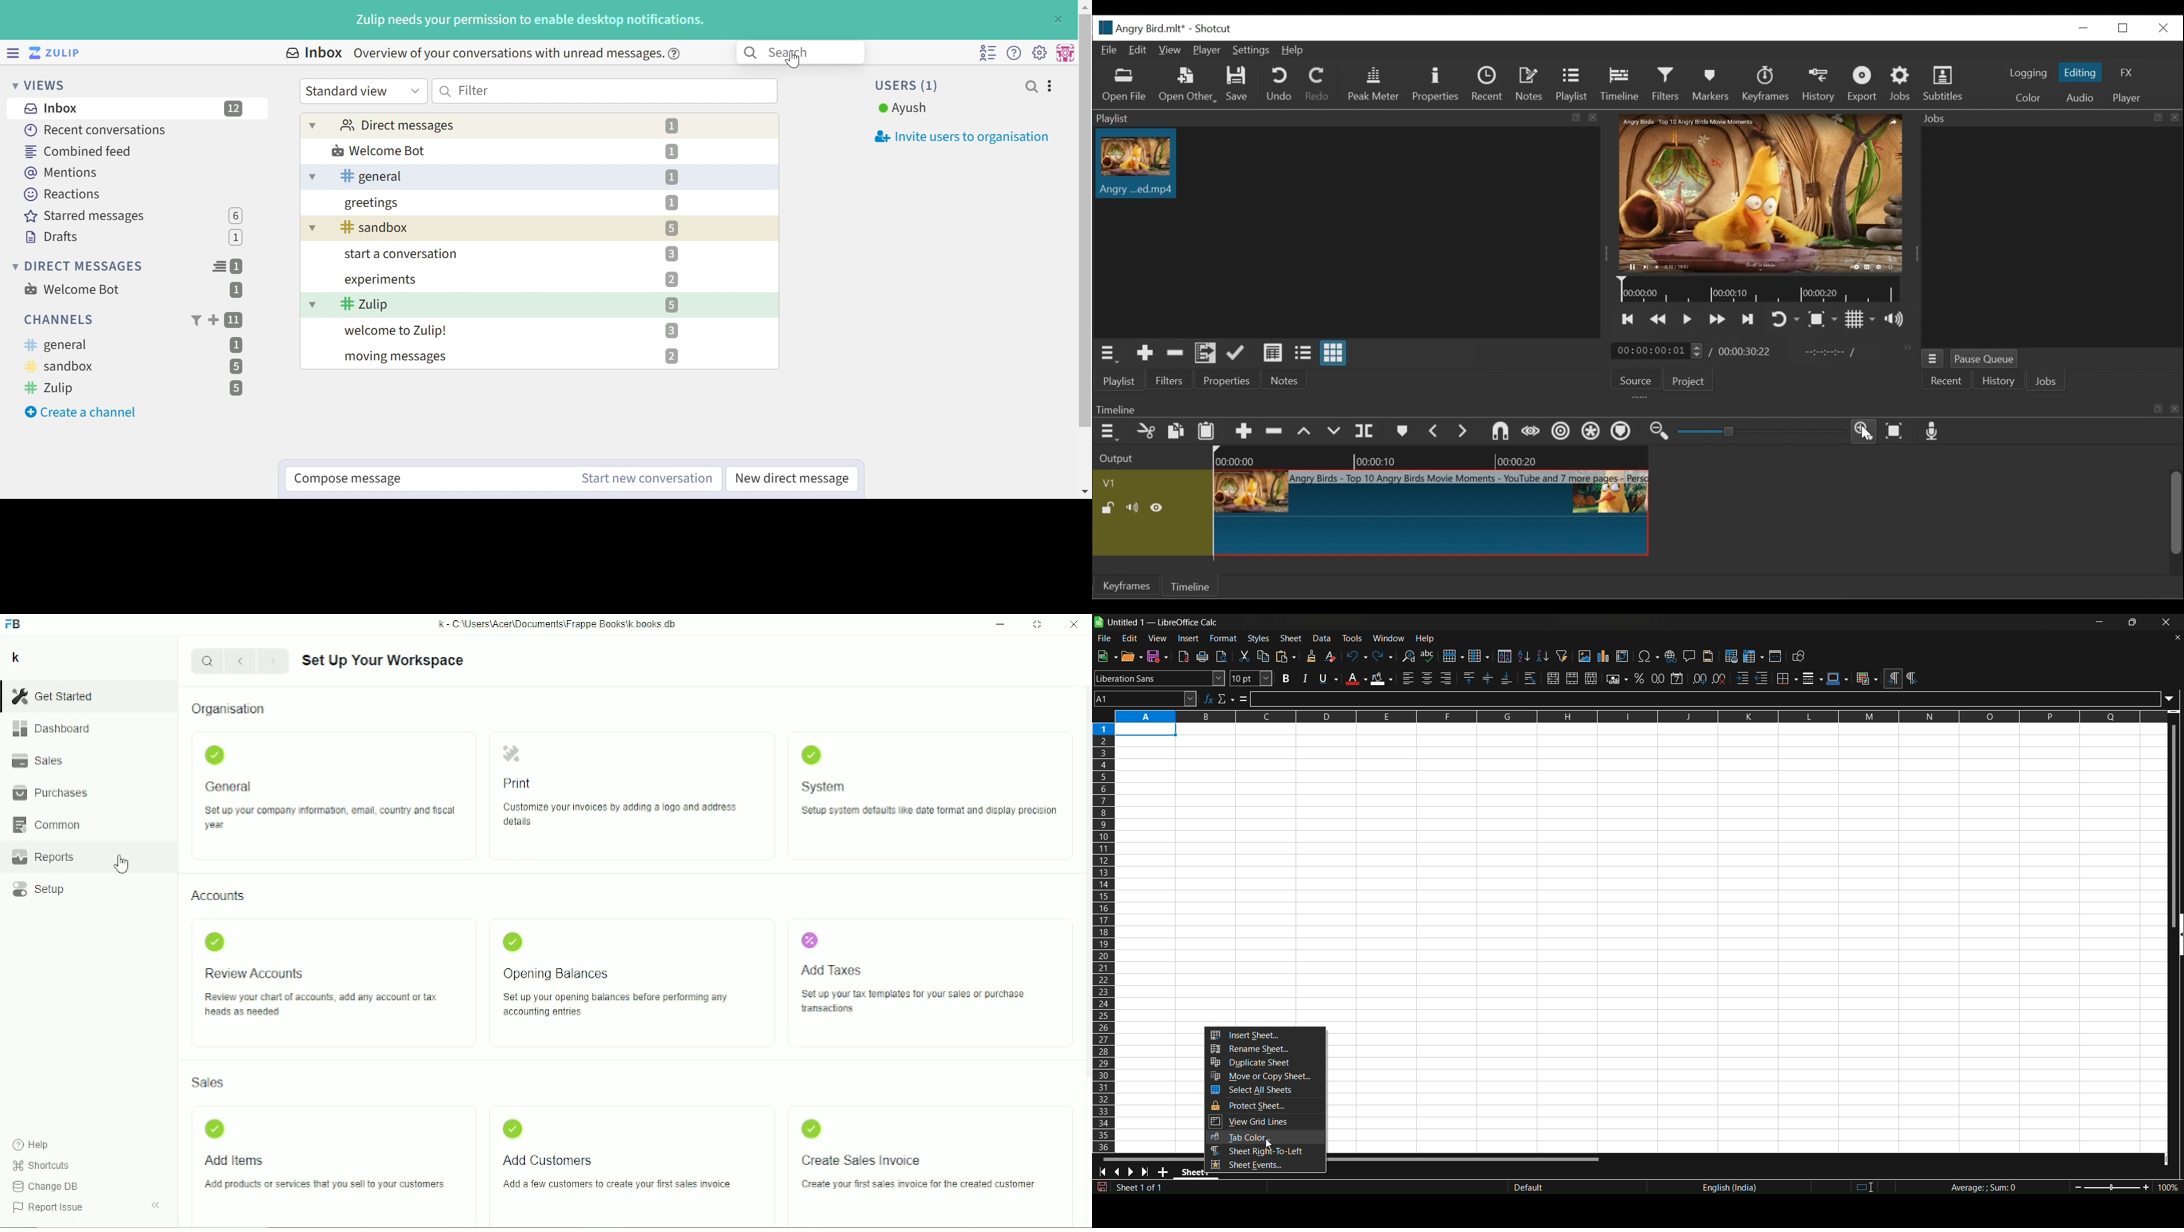 The image size is (2184, 1232). I want to click on Add taxes set up your tax templates for your sales or purchase transactions., so click(910, 971).